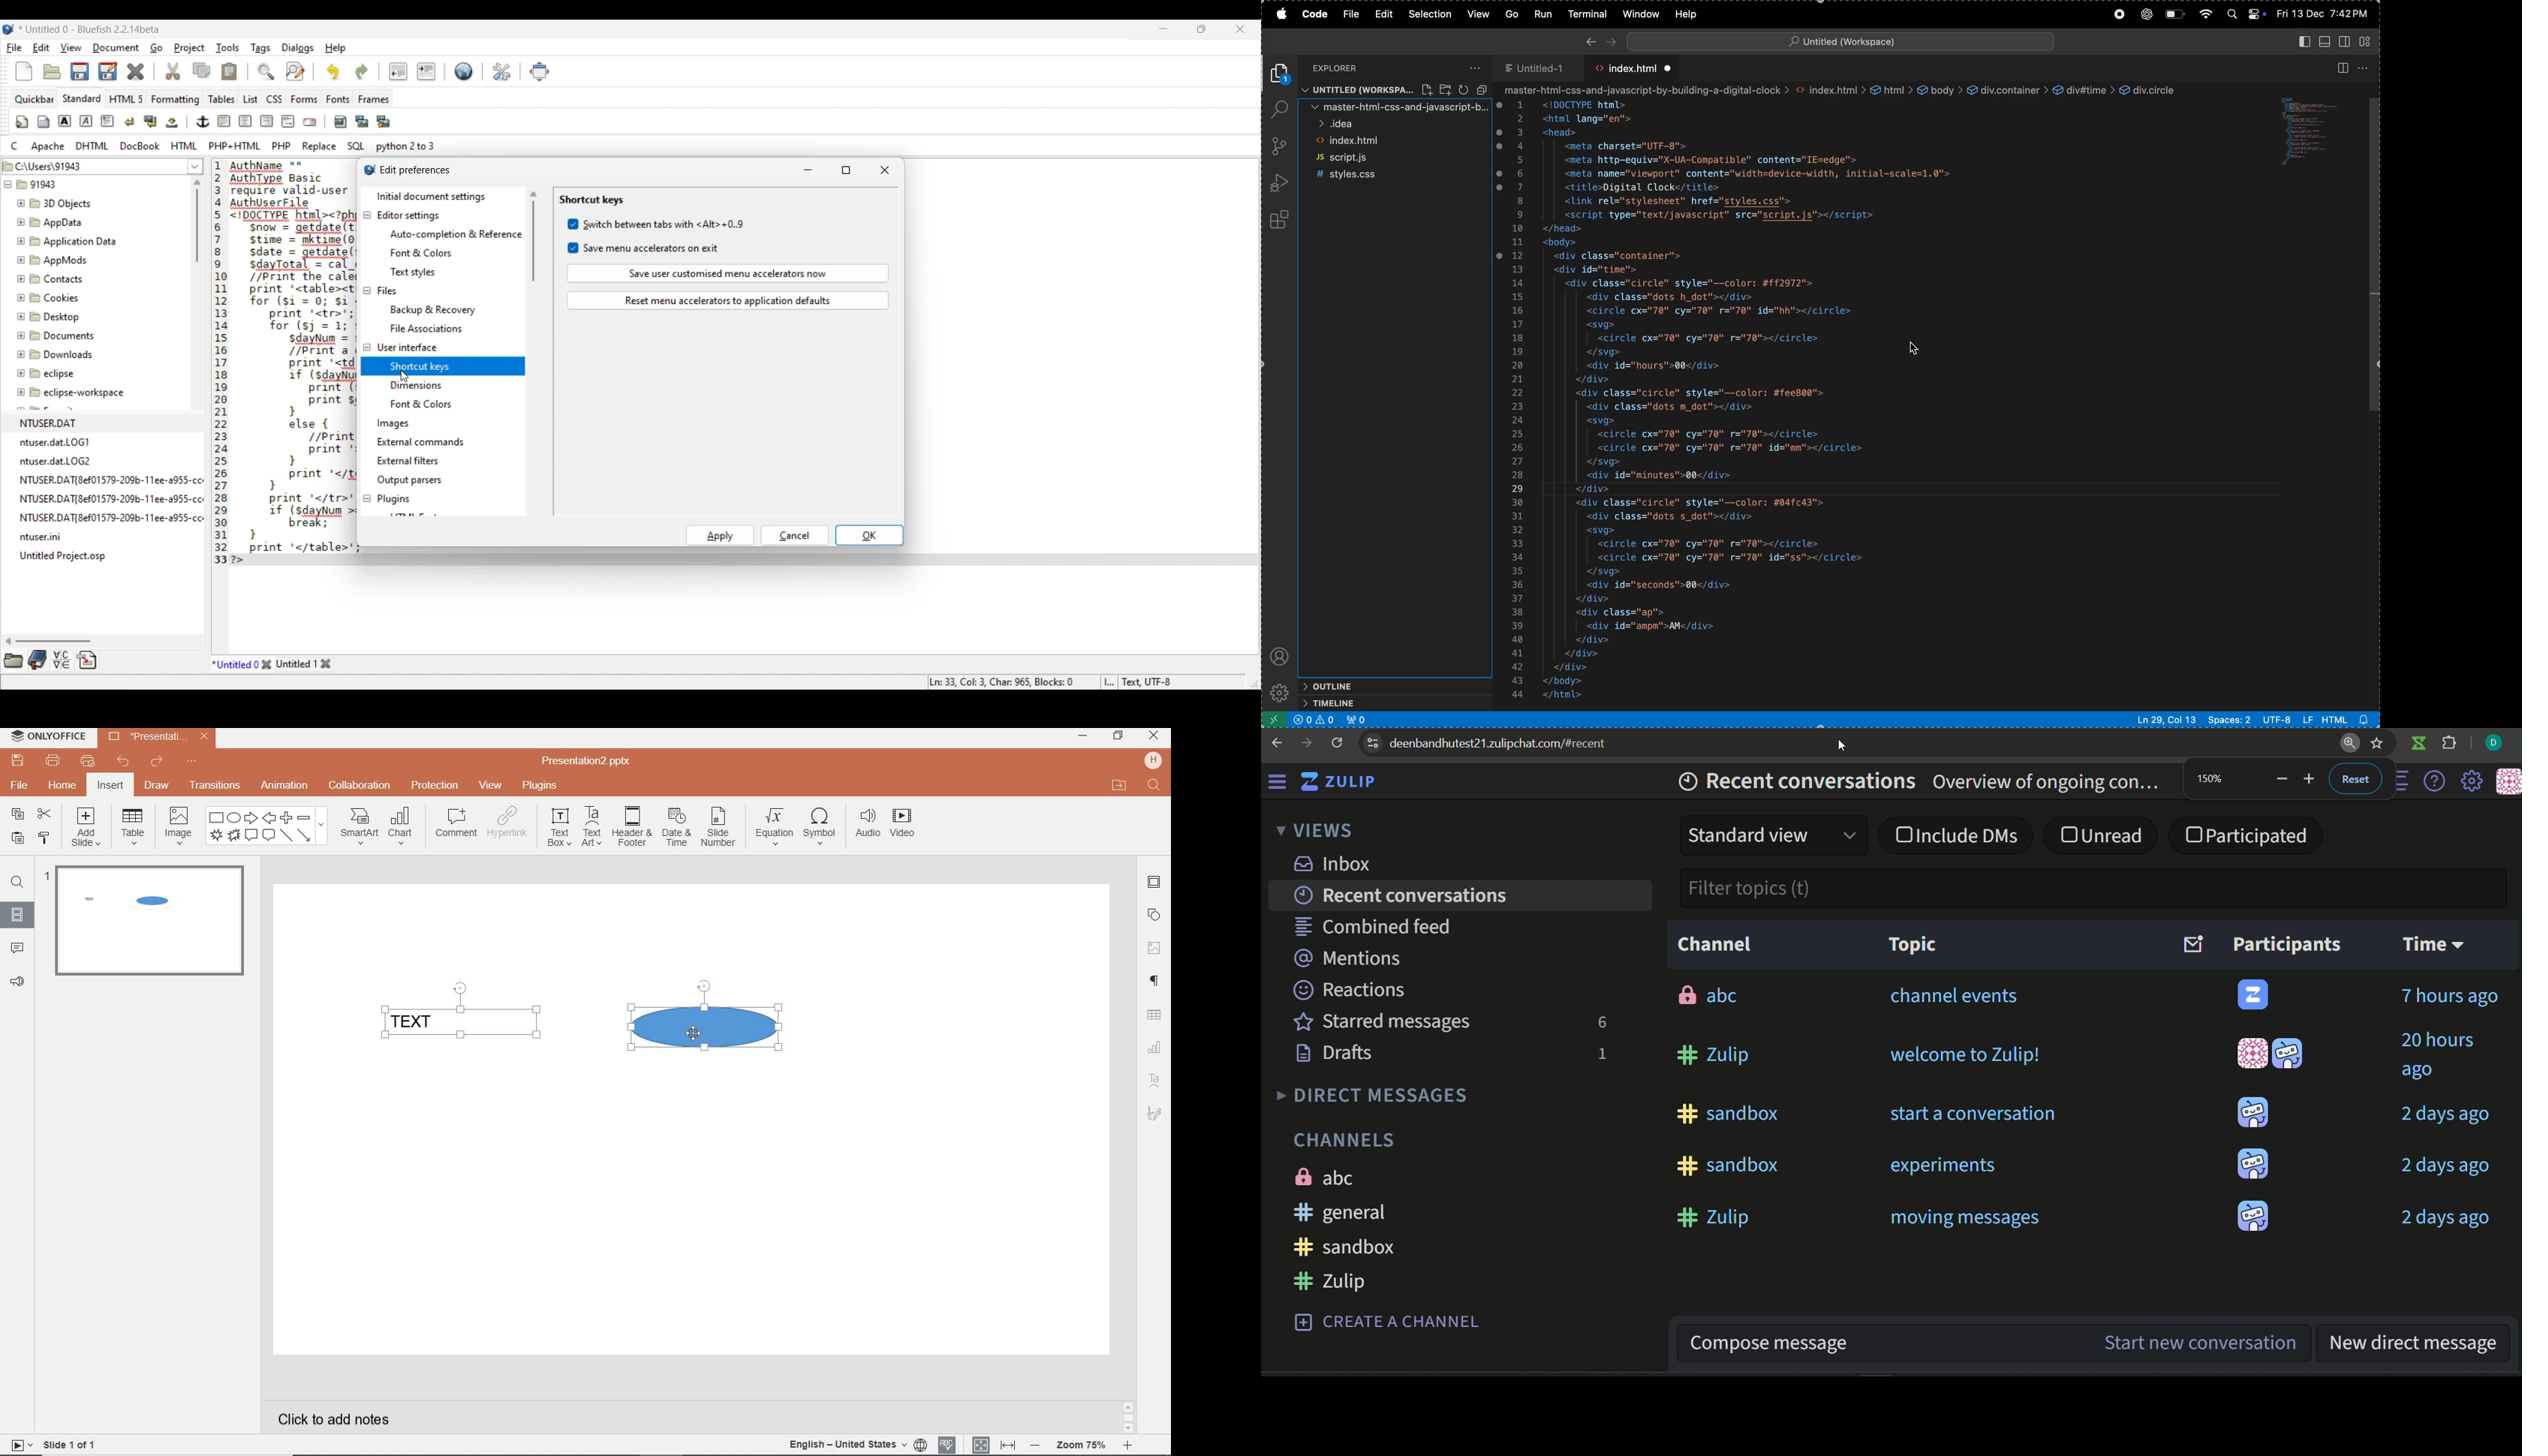 This screenshot has width=2548, height=1456. Describe the element at coordinates (18, 913) in the screenshot. I see `SLIDES` at that location.